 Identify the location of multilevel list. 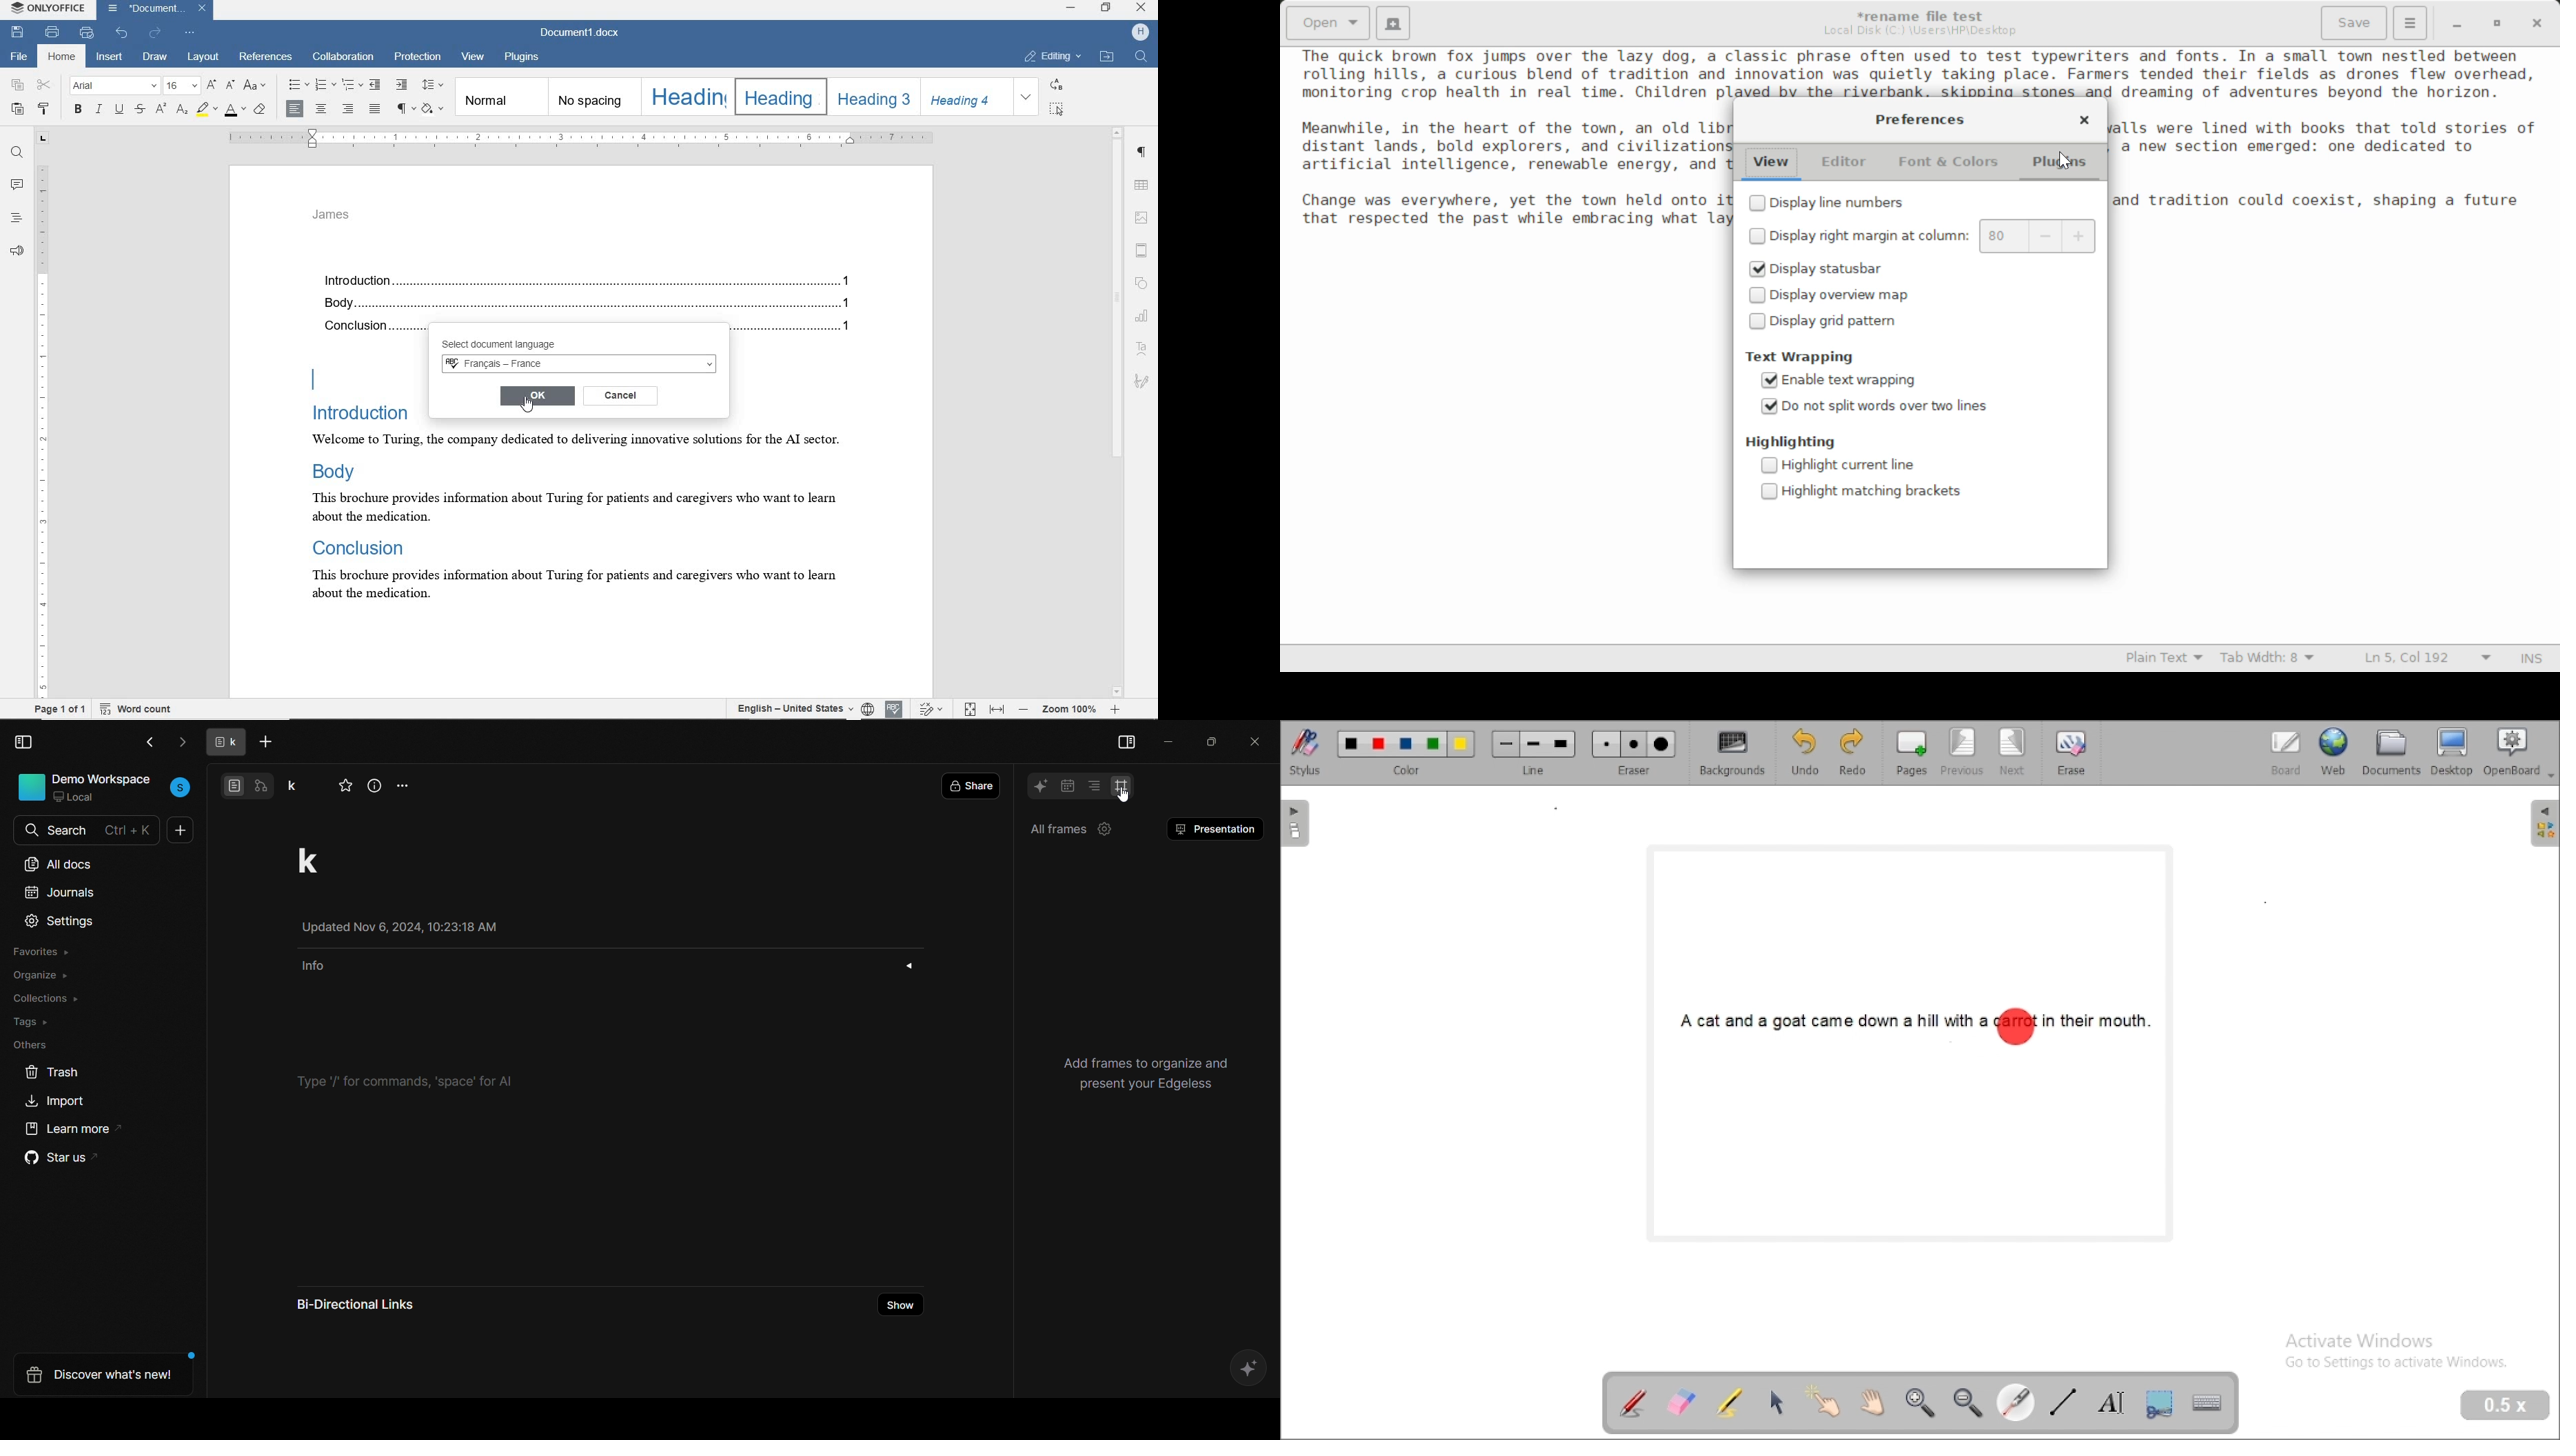
(351, 84).